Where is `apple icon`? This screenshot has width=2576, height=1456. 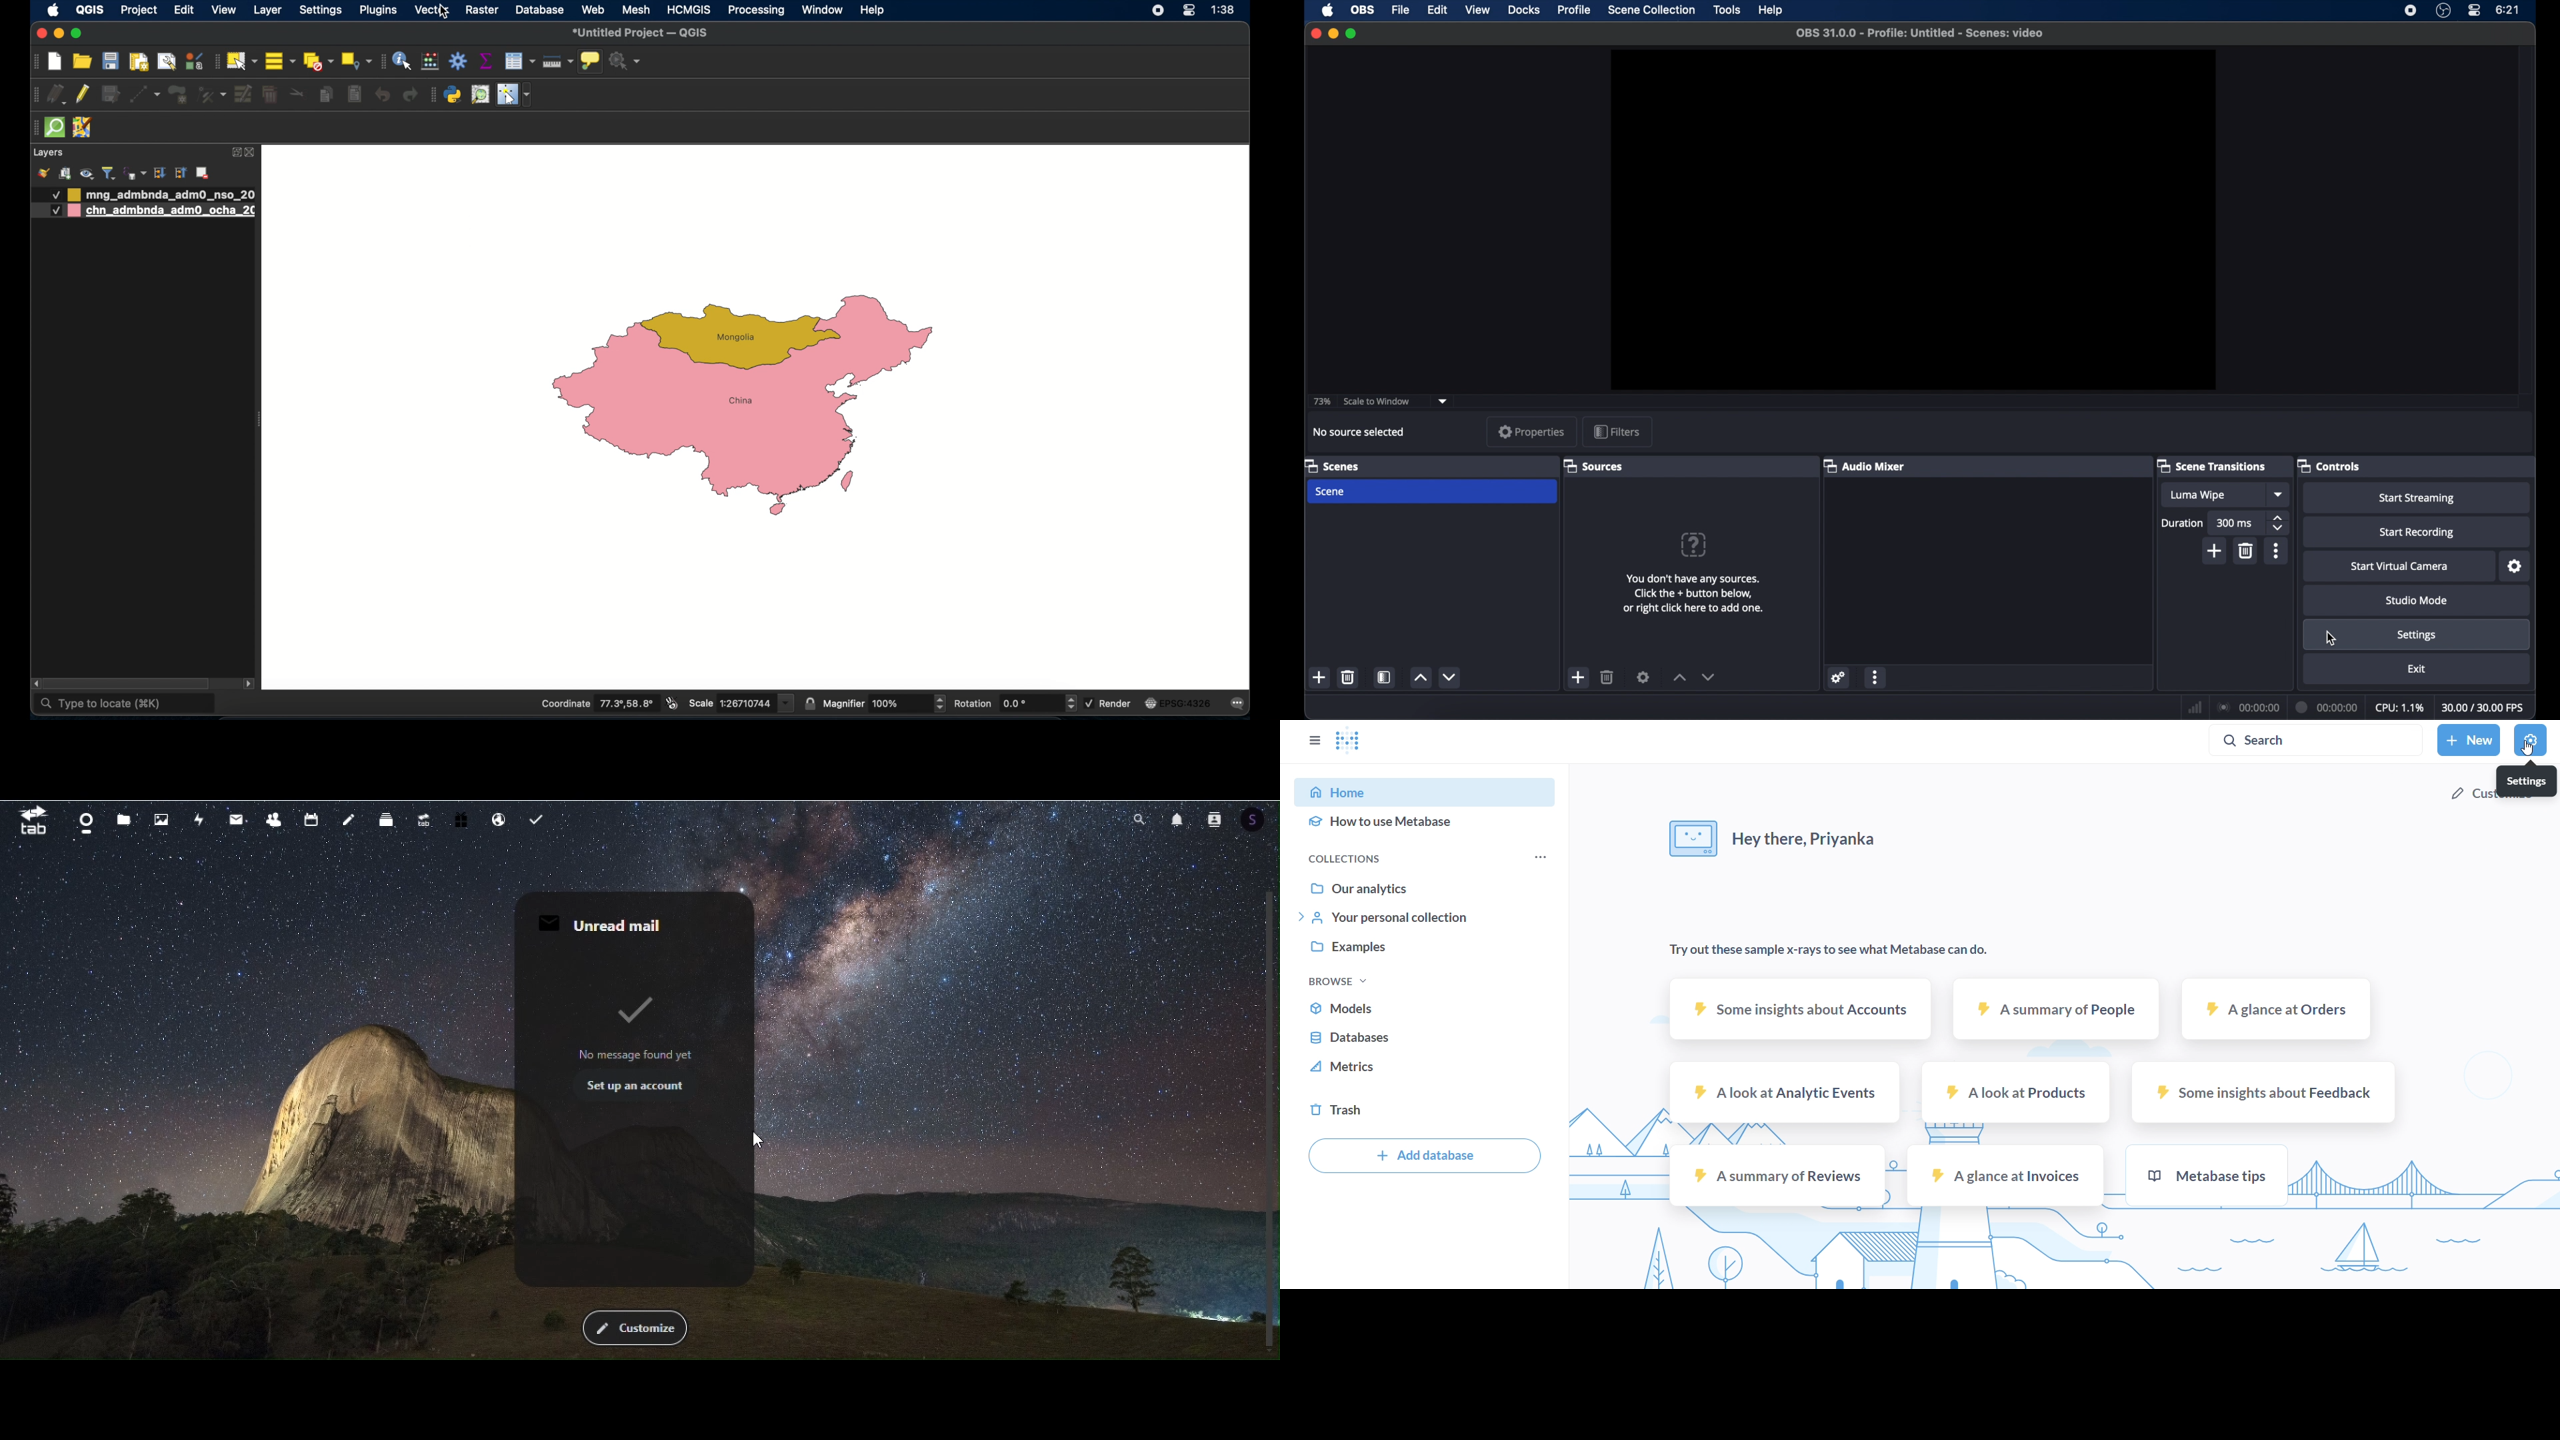 apple icon is located at coordinates (53, 10).